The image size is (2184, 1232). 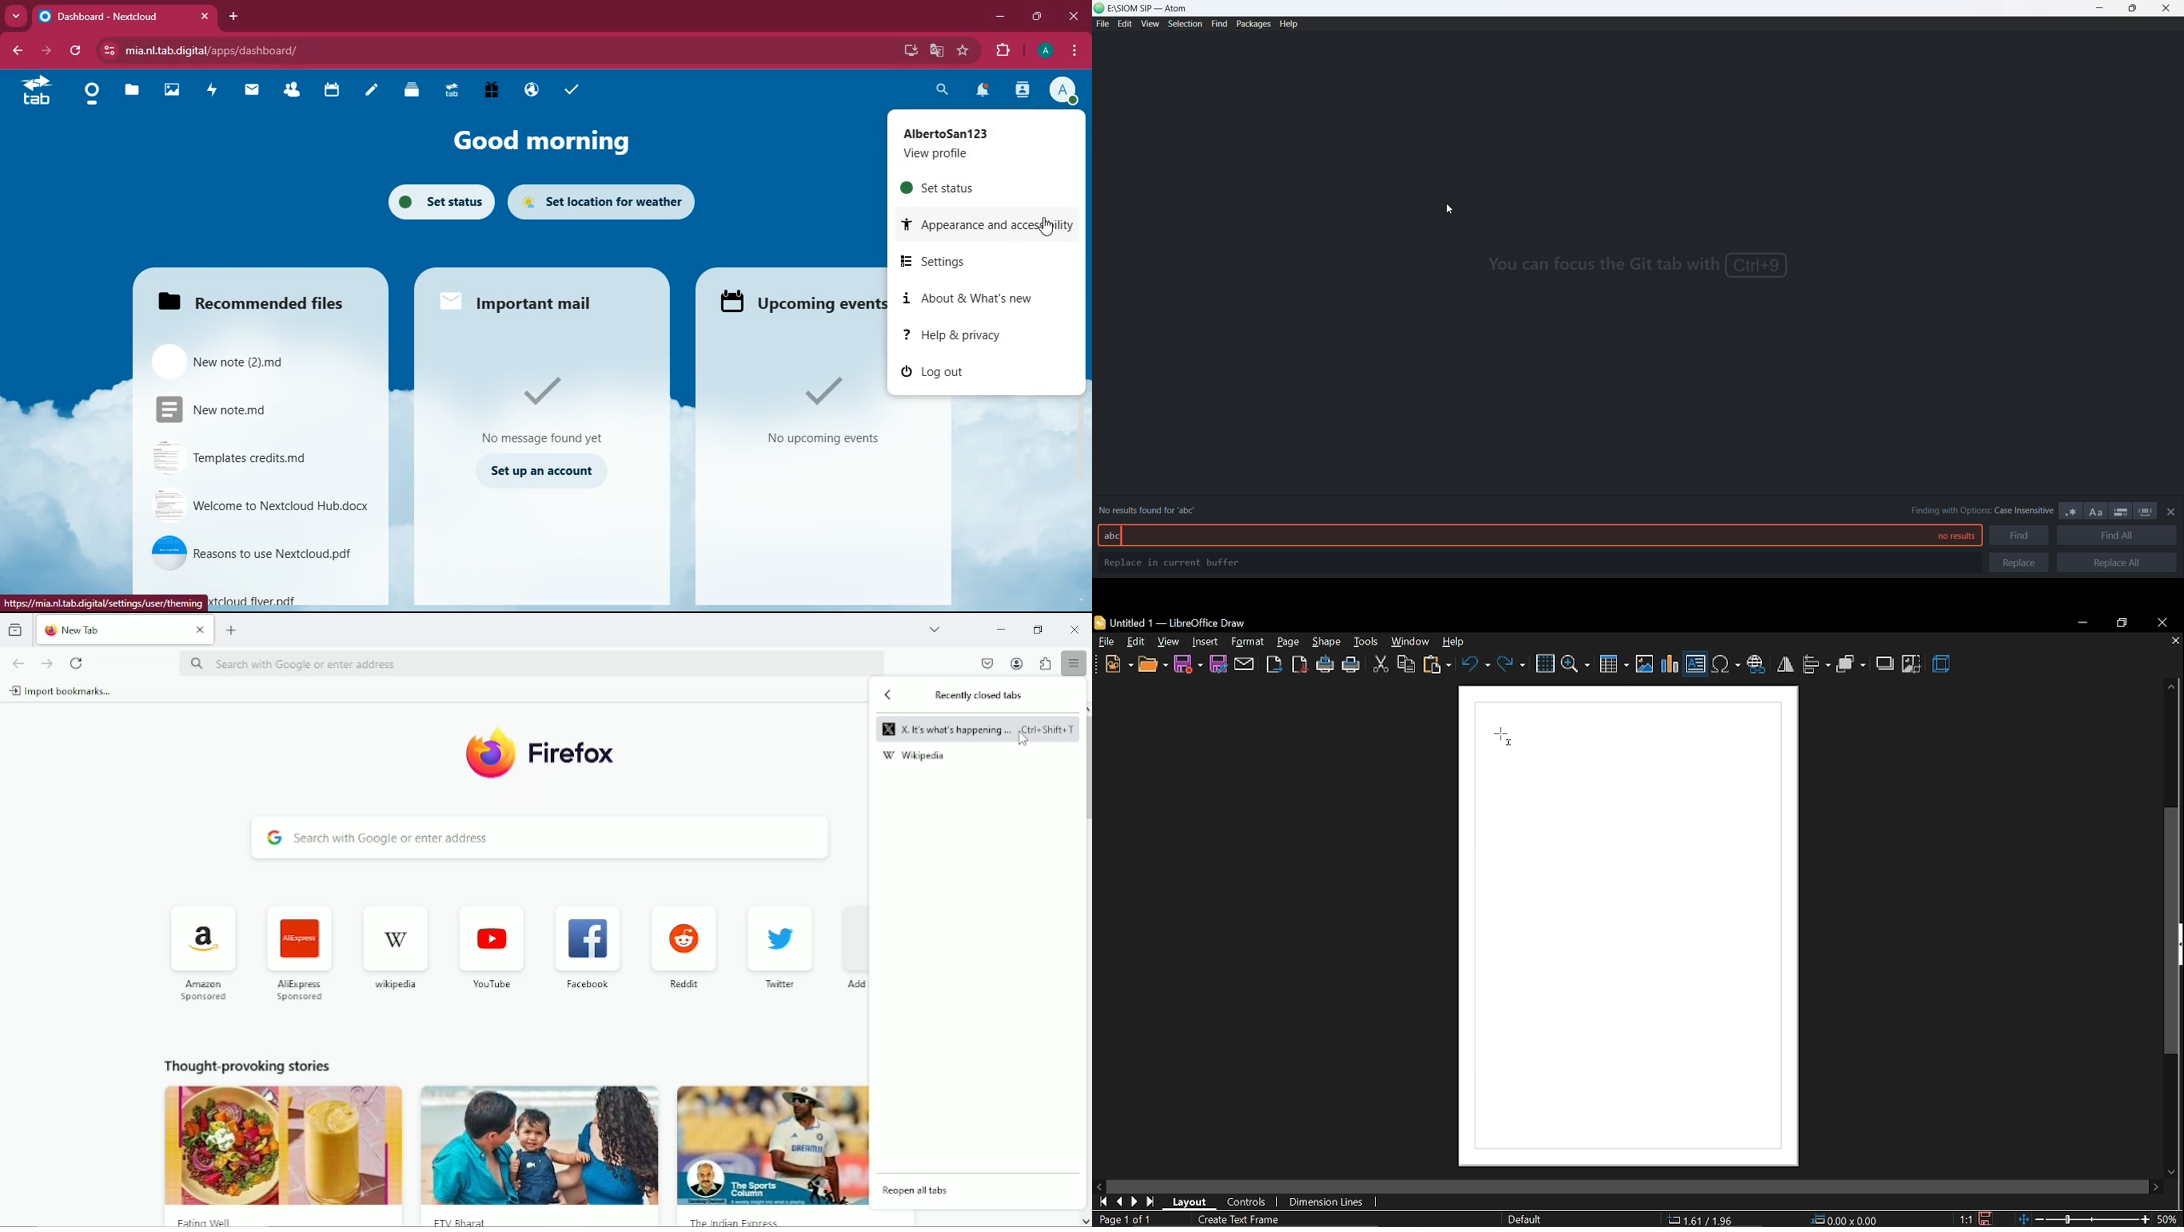 What do you see at coordinates (234, 629) in the screenshot?
I see `new tab` at bounding box center [234, 629].